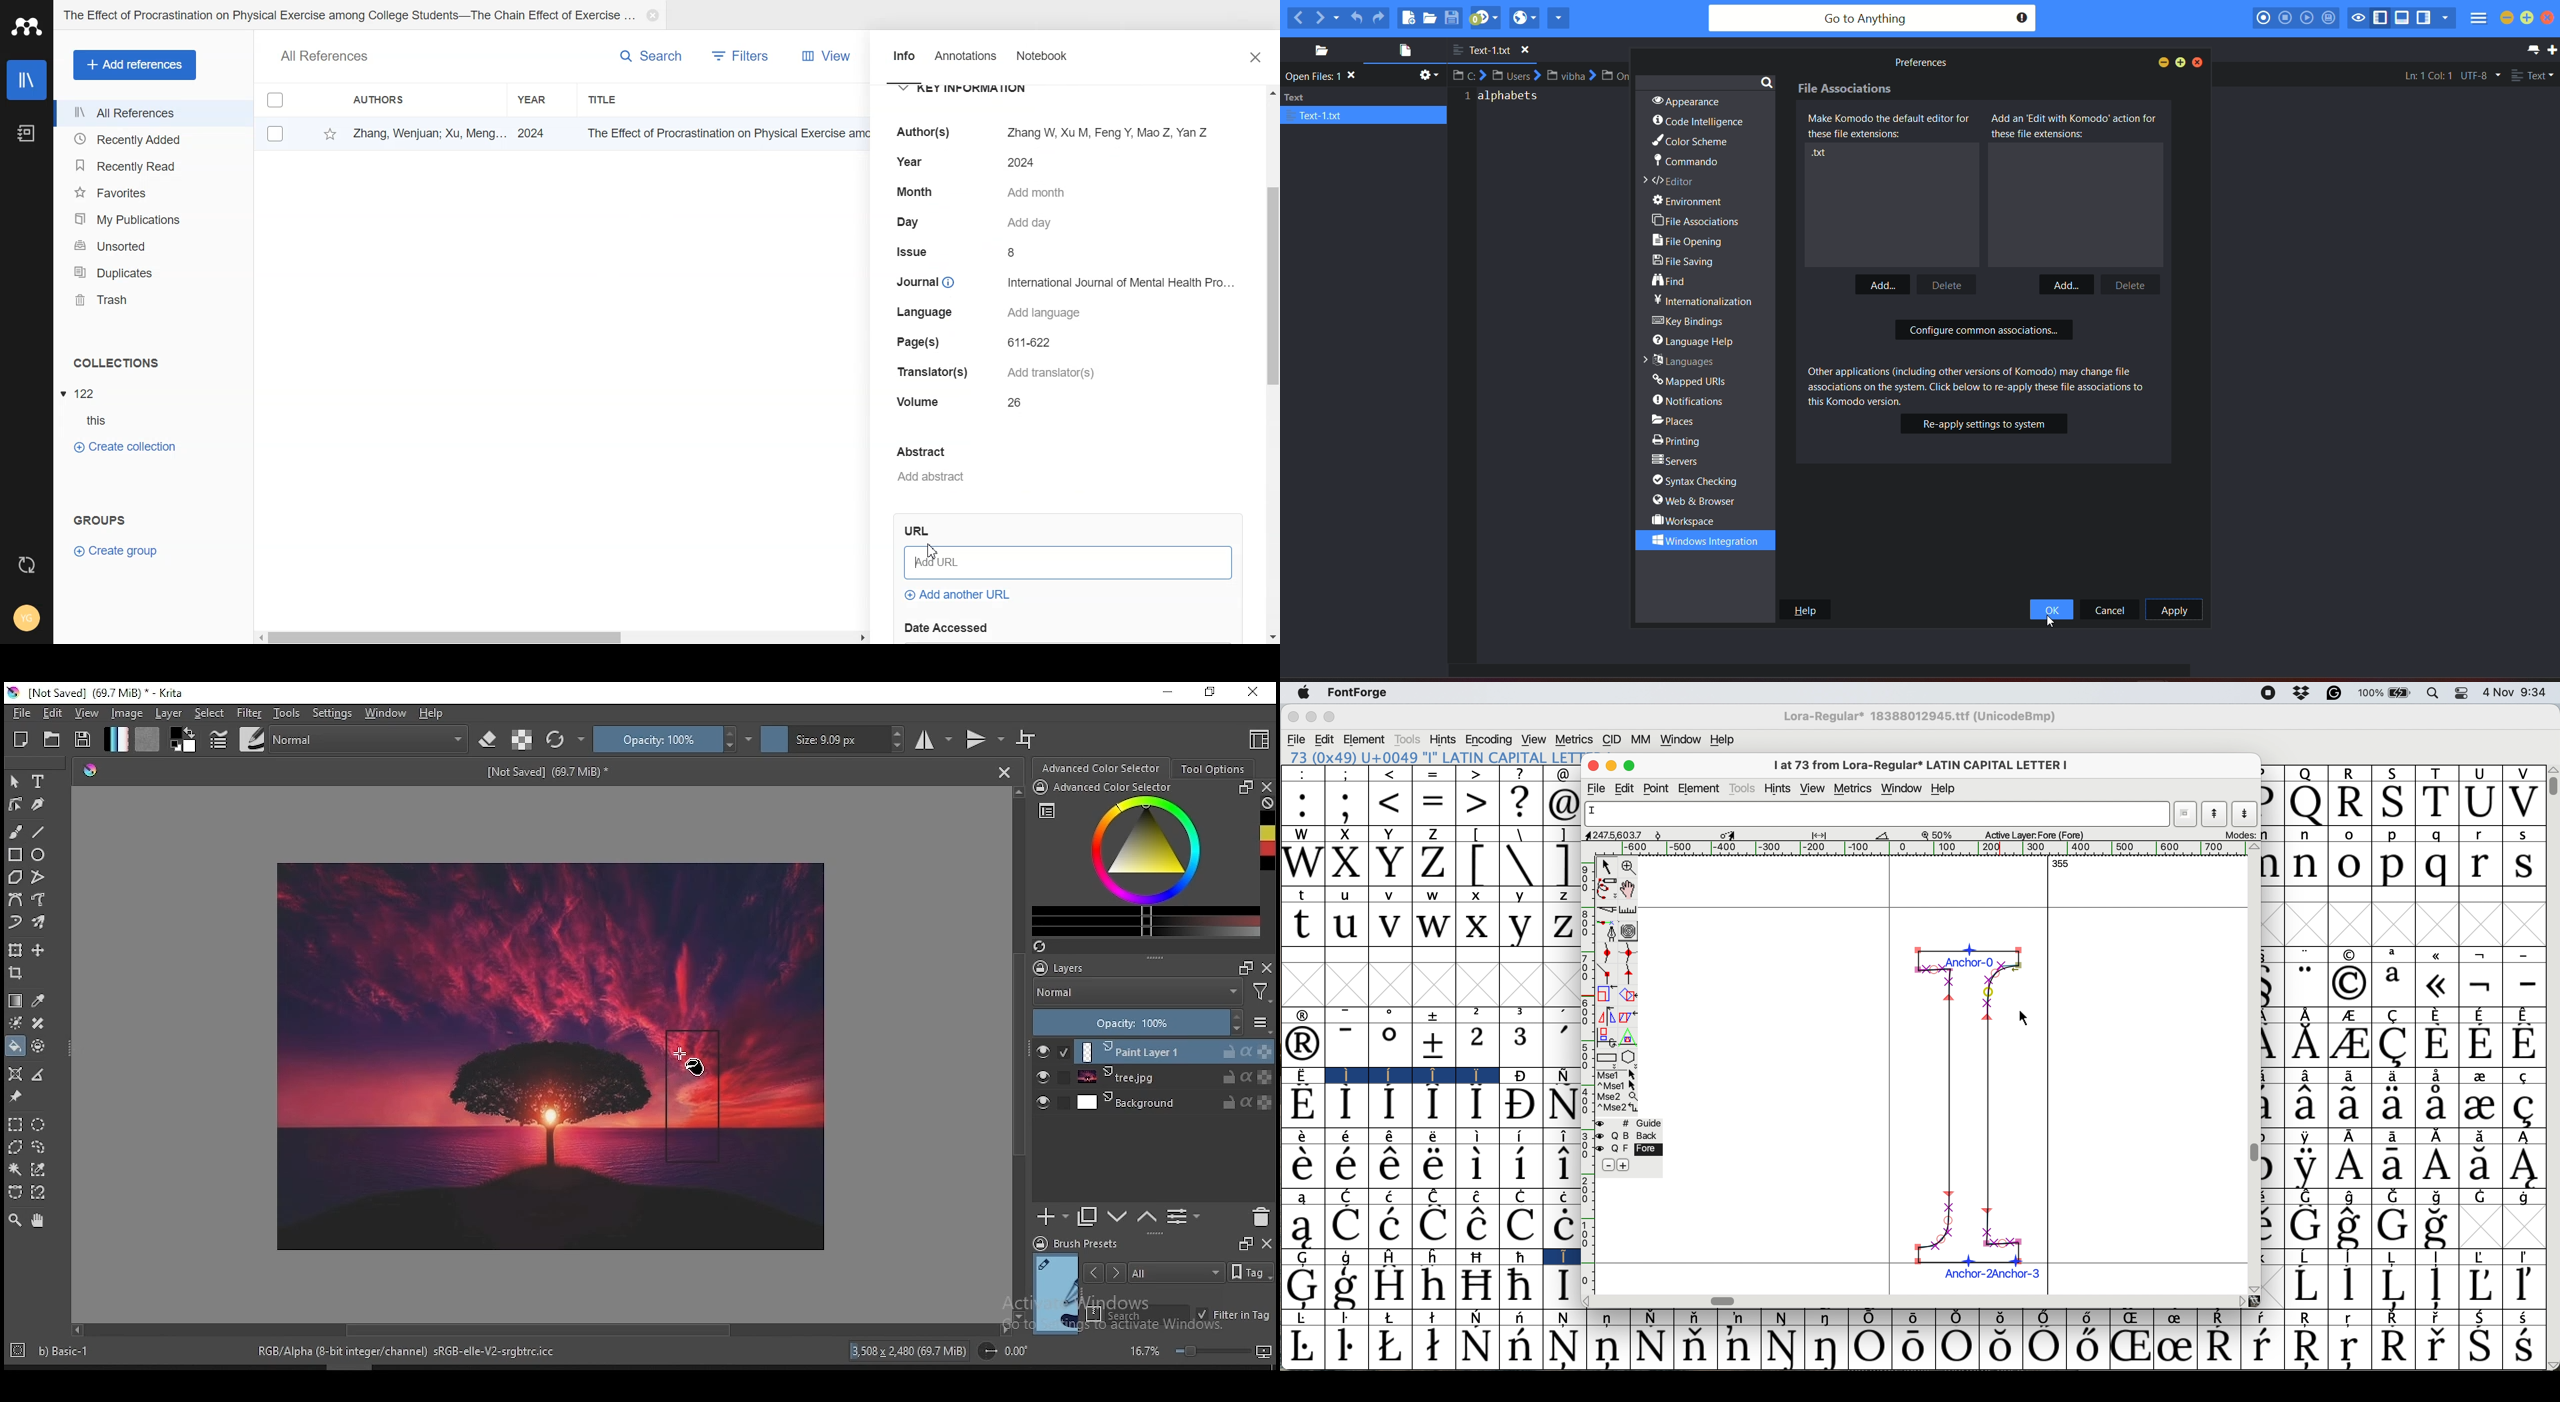 This screenshot has height=1428, width=2576. Describe the element at coordinates (1619, 1097) in the screenshot. I see `Mse 2` at that location.